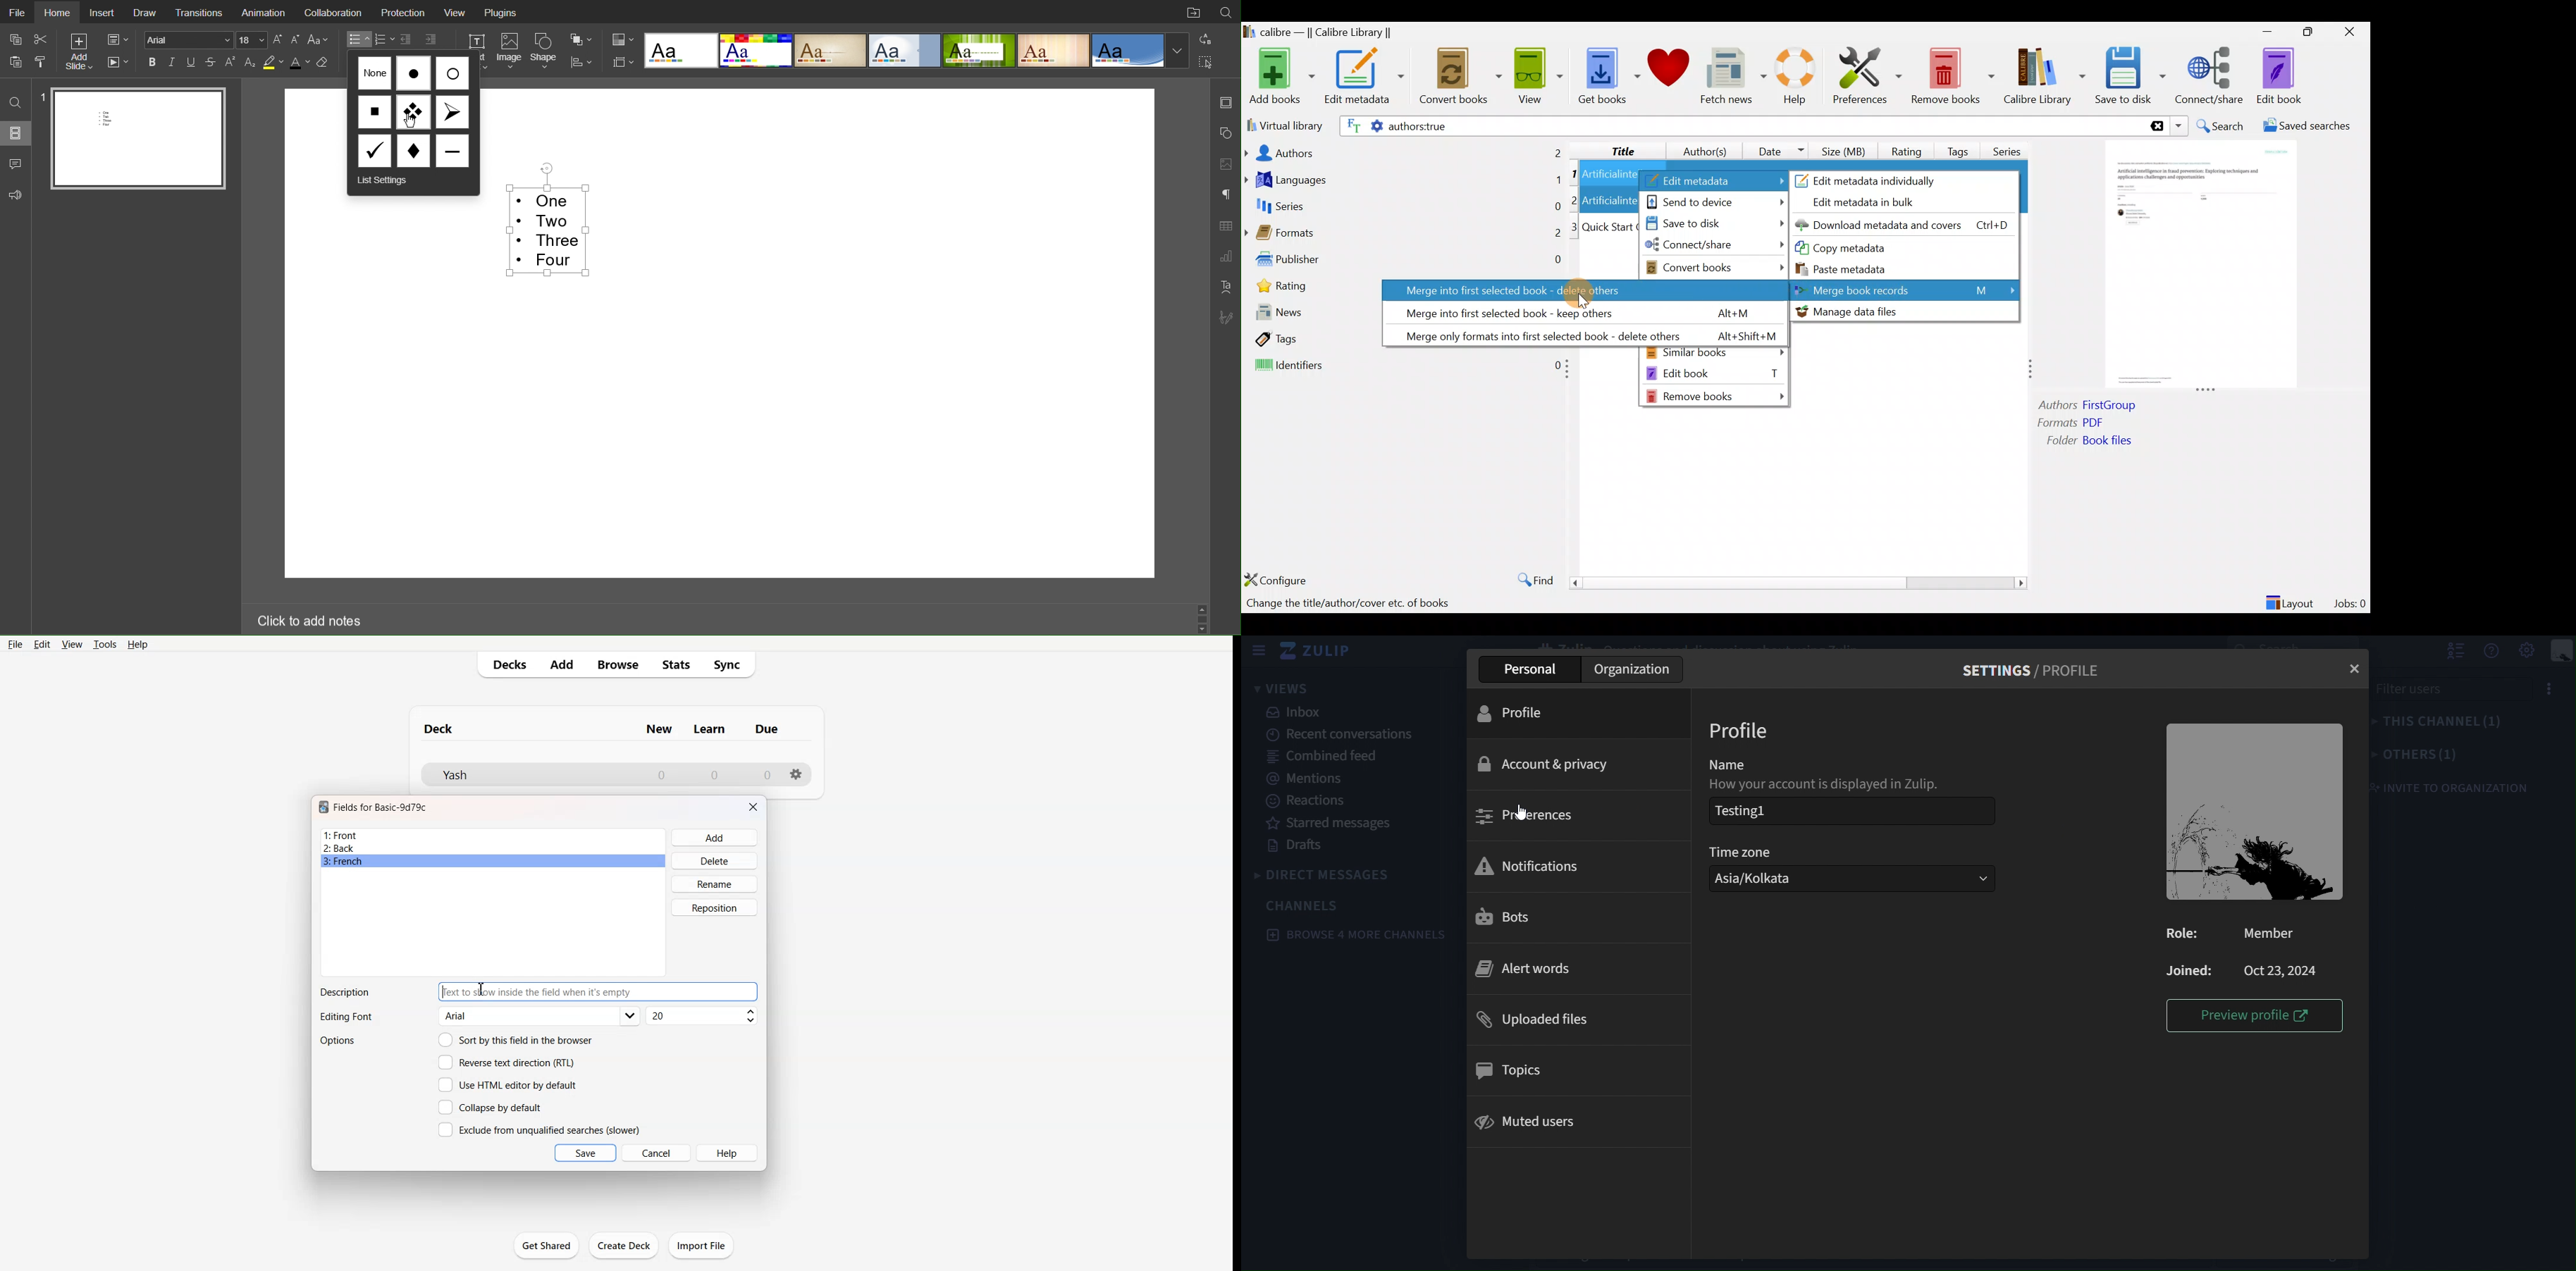  What do you see at coordinates (621, 61) in the screenshot?
I see `Slide Size` at bounding box center [621, 61].